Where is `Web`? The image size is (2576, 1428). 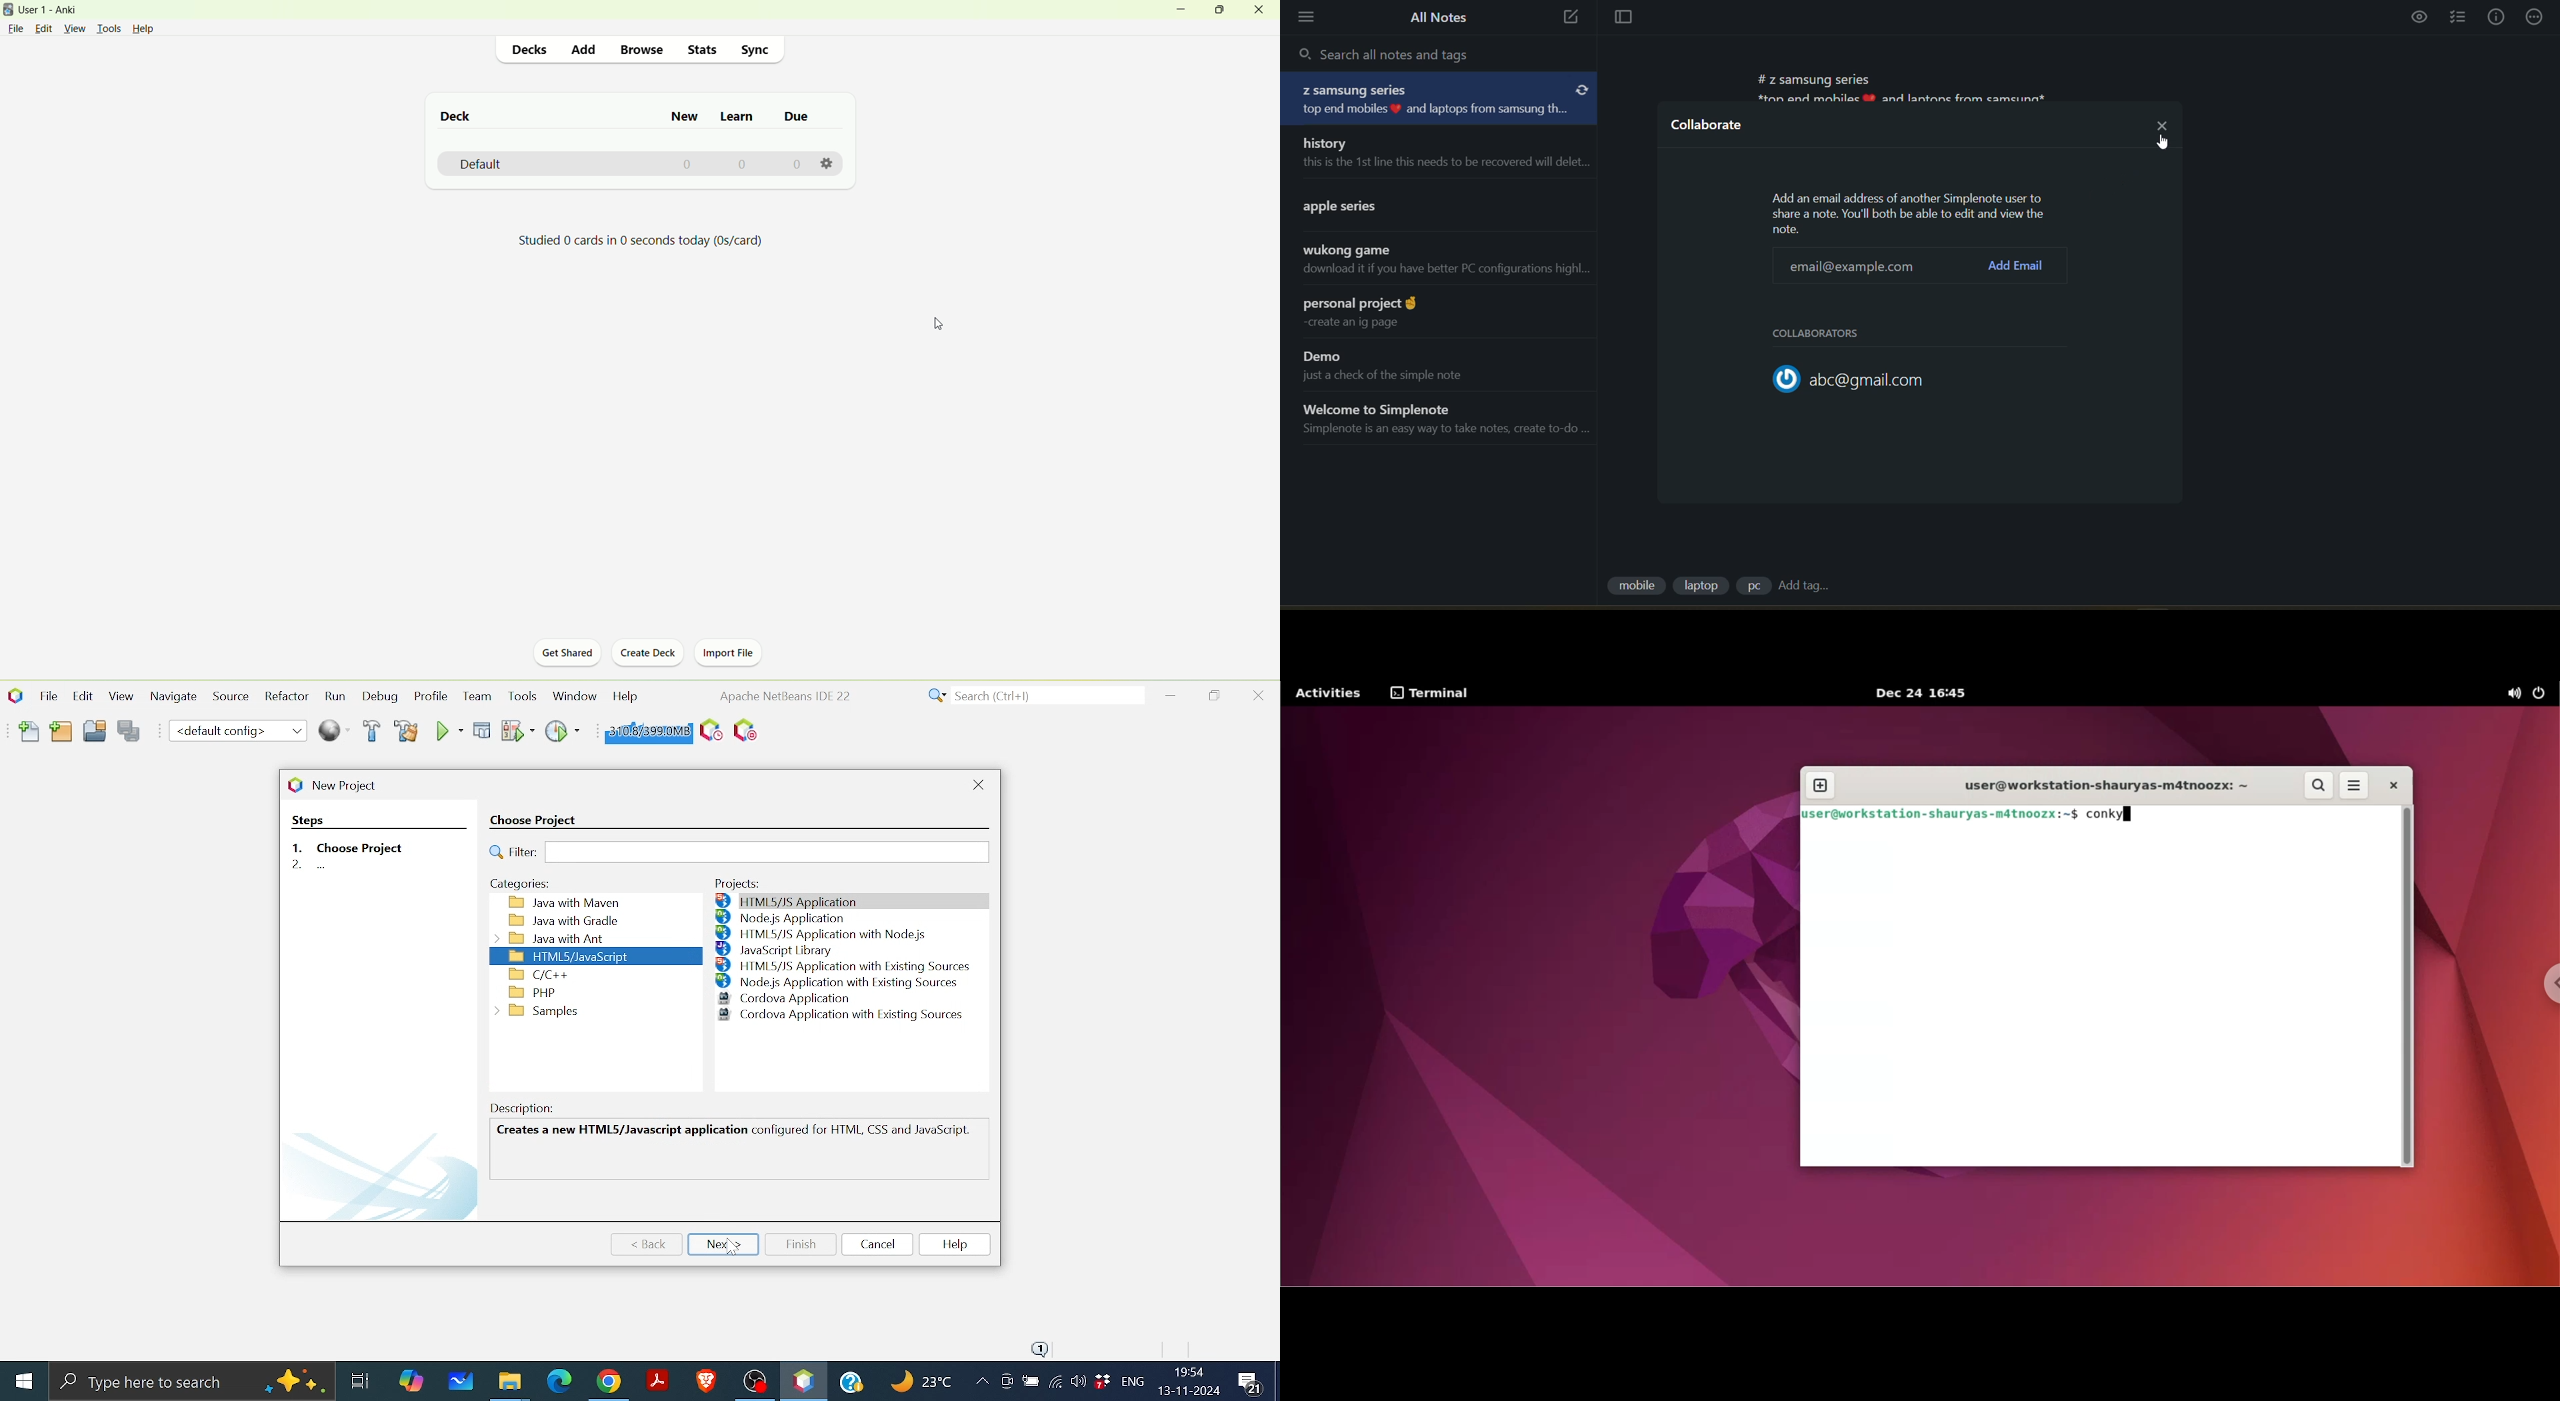
Web is located at coordinates (336, 729).